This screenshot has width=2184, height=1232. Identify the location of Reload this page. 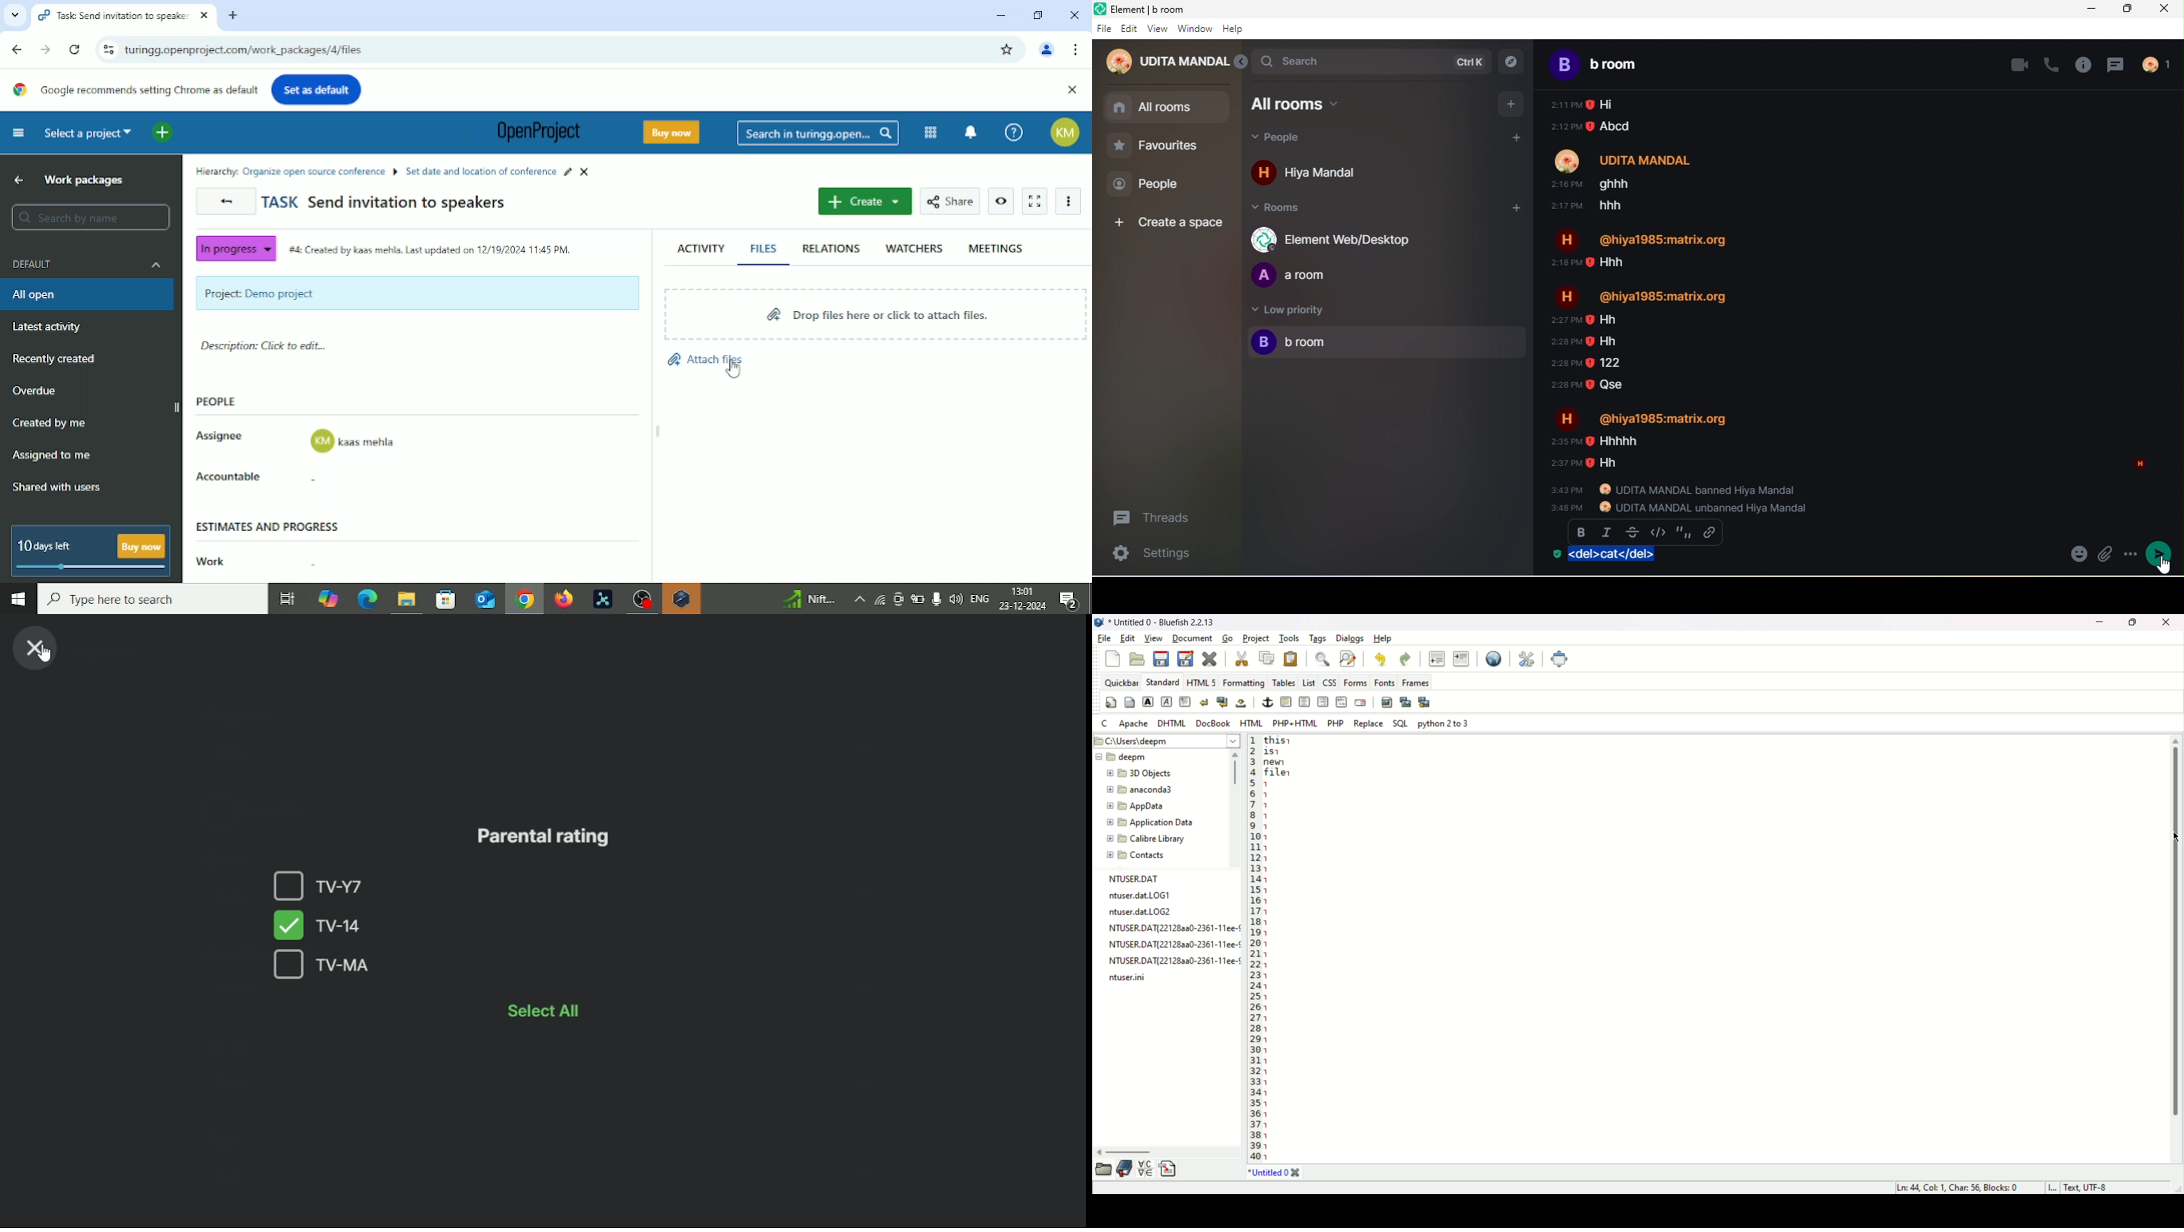
(75, 50).